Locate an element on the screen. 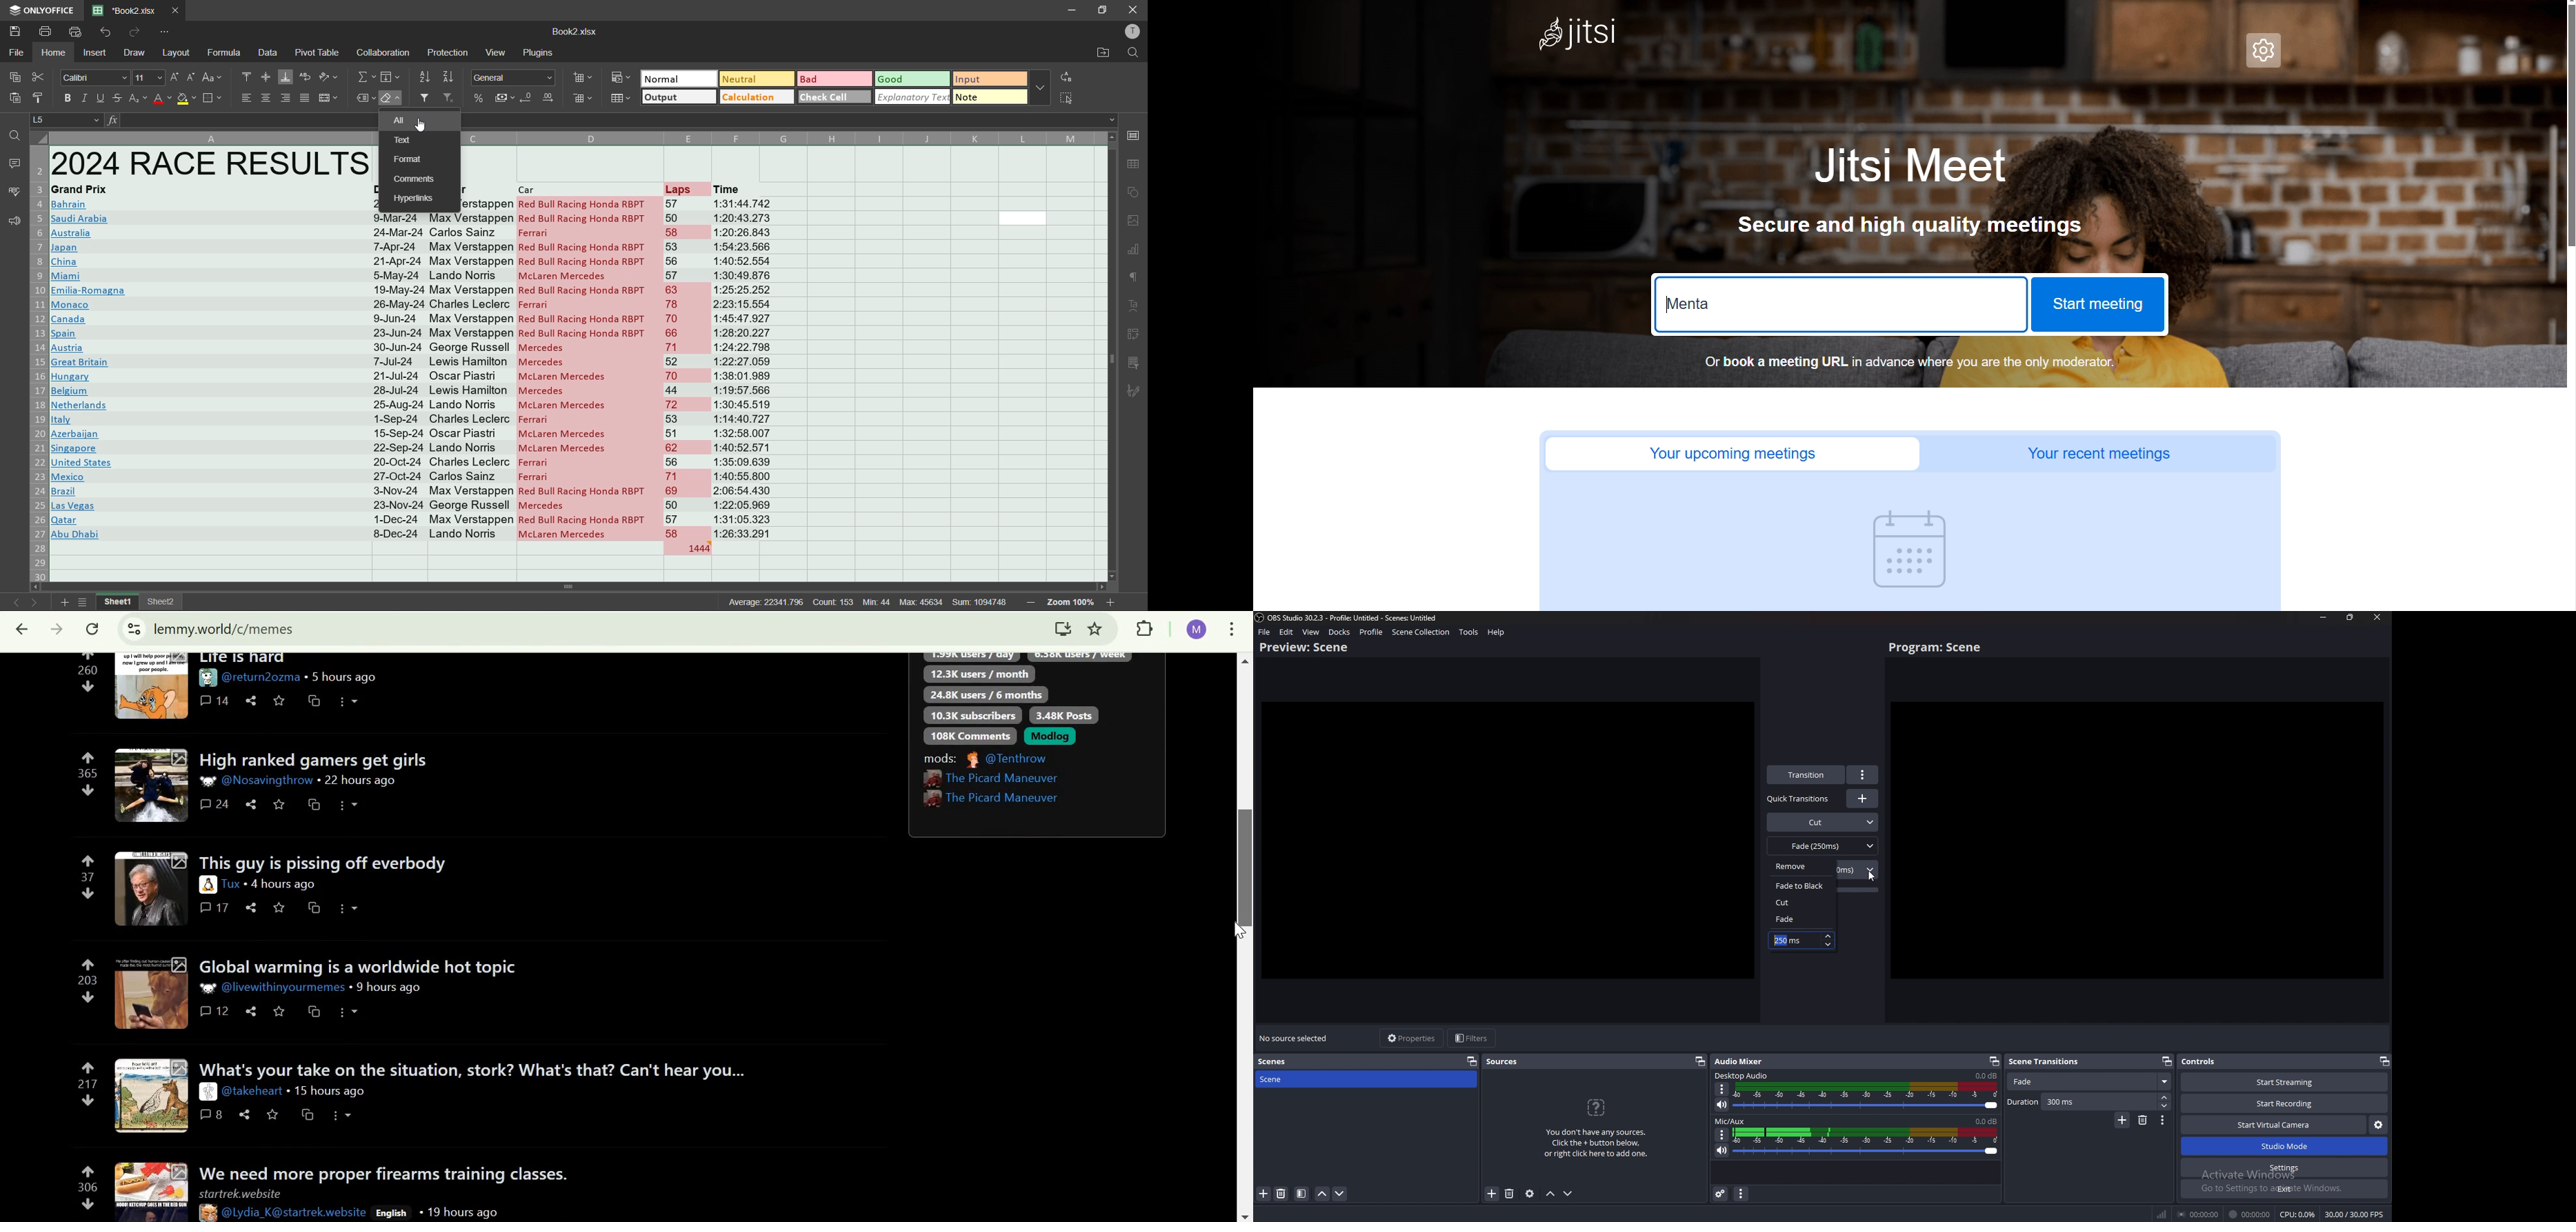 The width and height of the screenshot is (2576, 1232). settings is located at coordinates (2264, 52).